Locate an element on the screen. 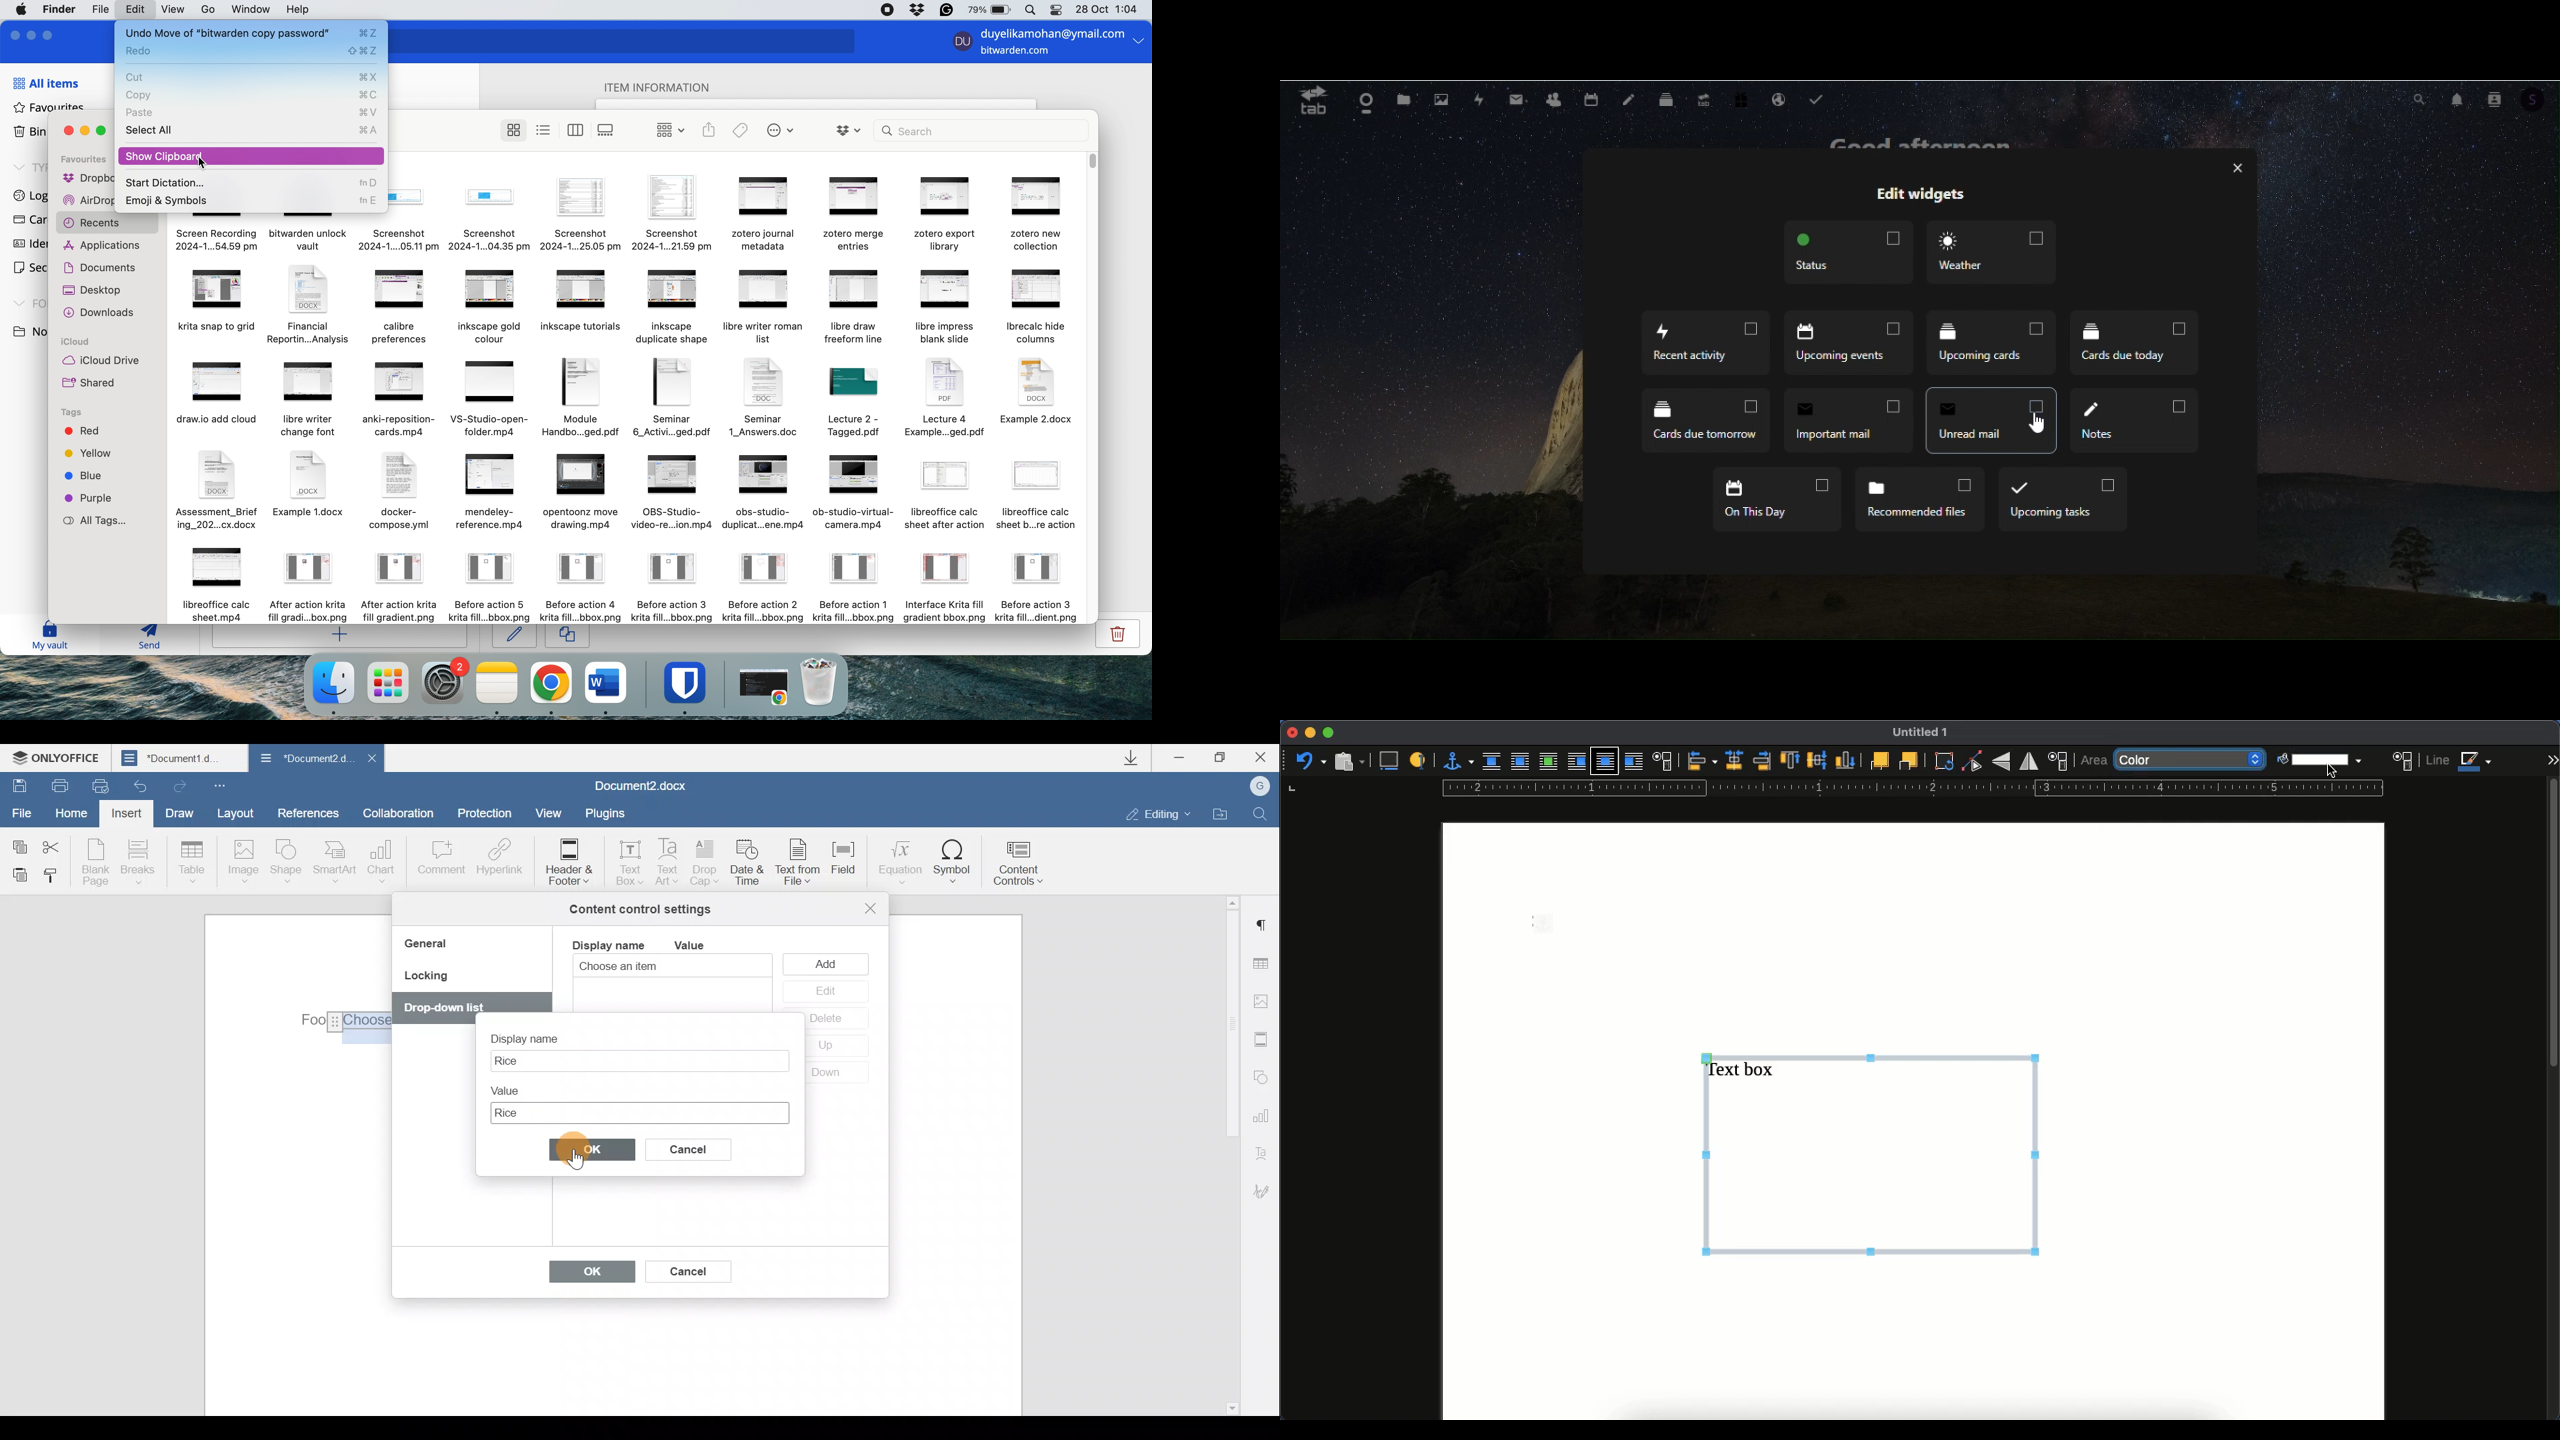 The width and height of the screenshot is (2576, 1456). rotate vertically is located at coordinates (2001, 763).